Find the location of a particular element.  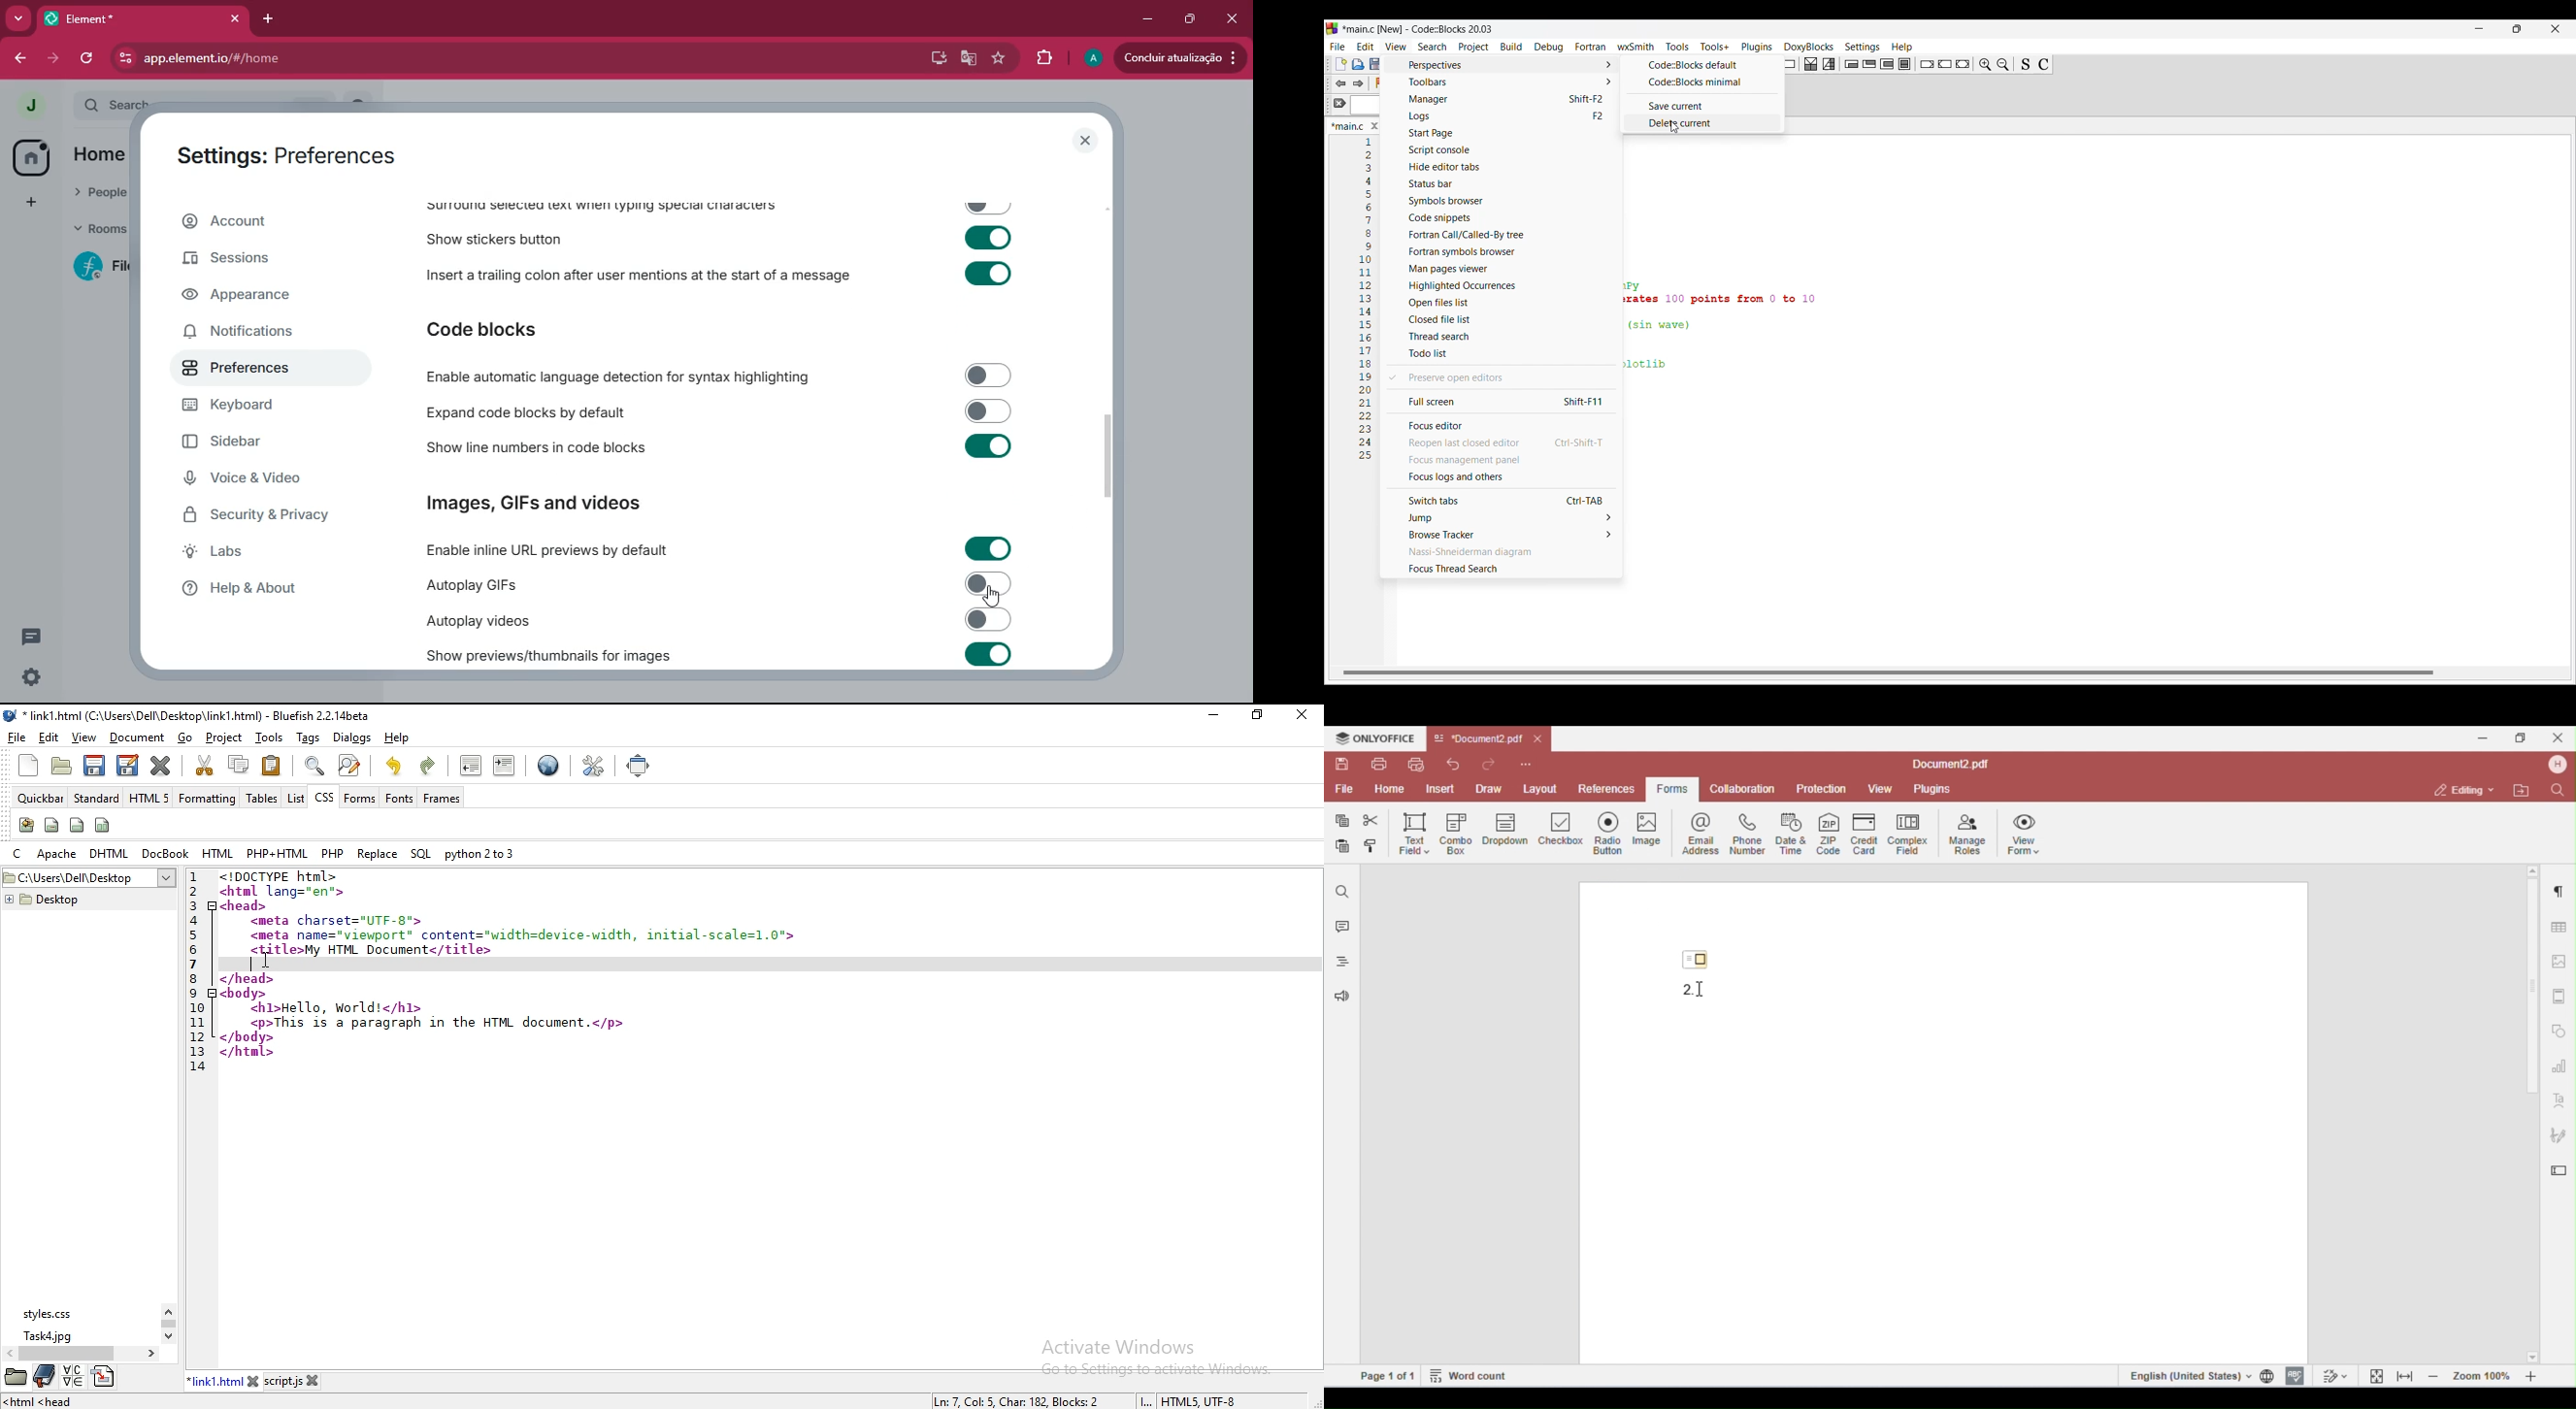

formatting is located at coordinates (208, 798).